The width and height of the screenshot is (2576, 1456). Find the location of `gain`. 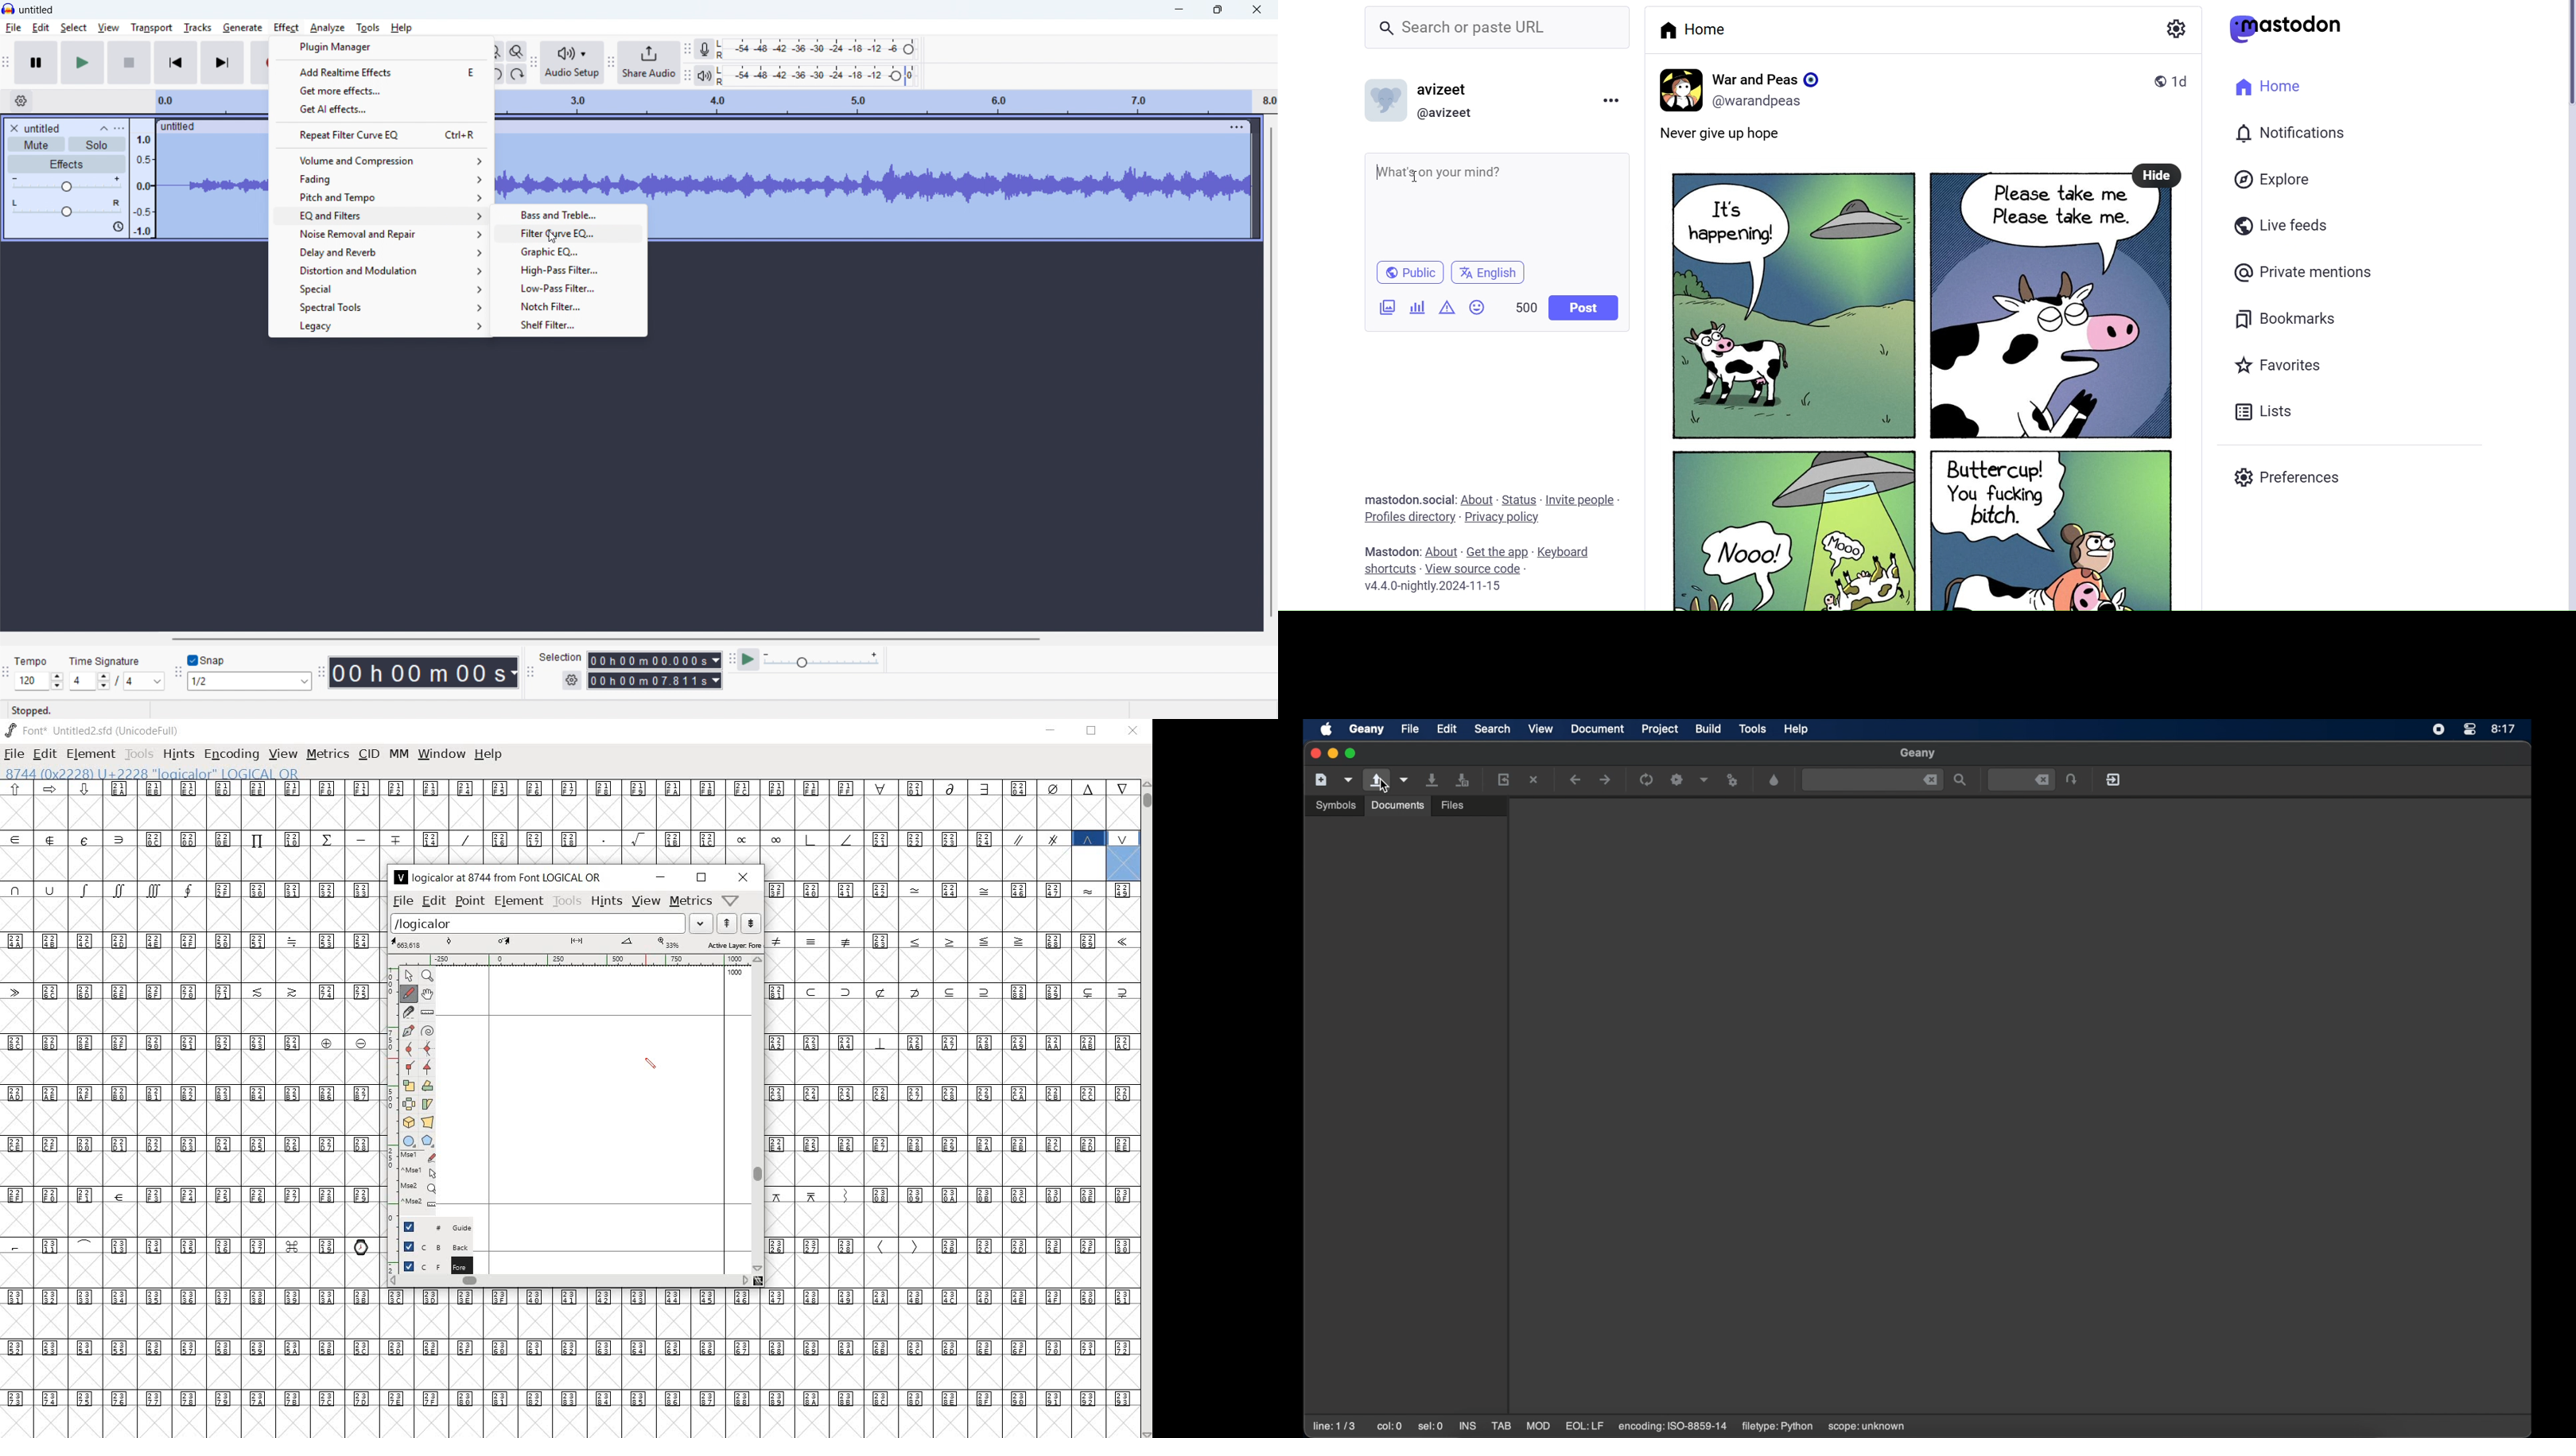

gain is located at coordinates (67, 184).